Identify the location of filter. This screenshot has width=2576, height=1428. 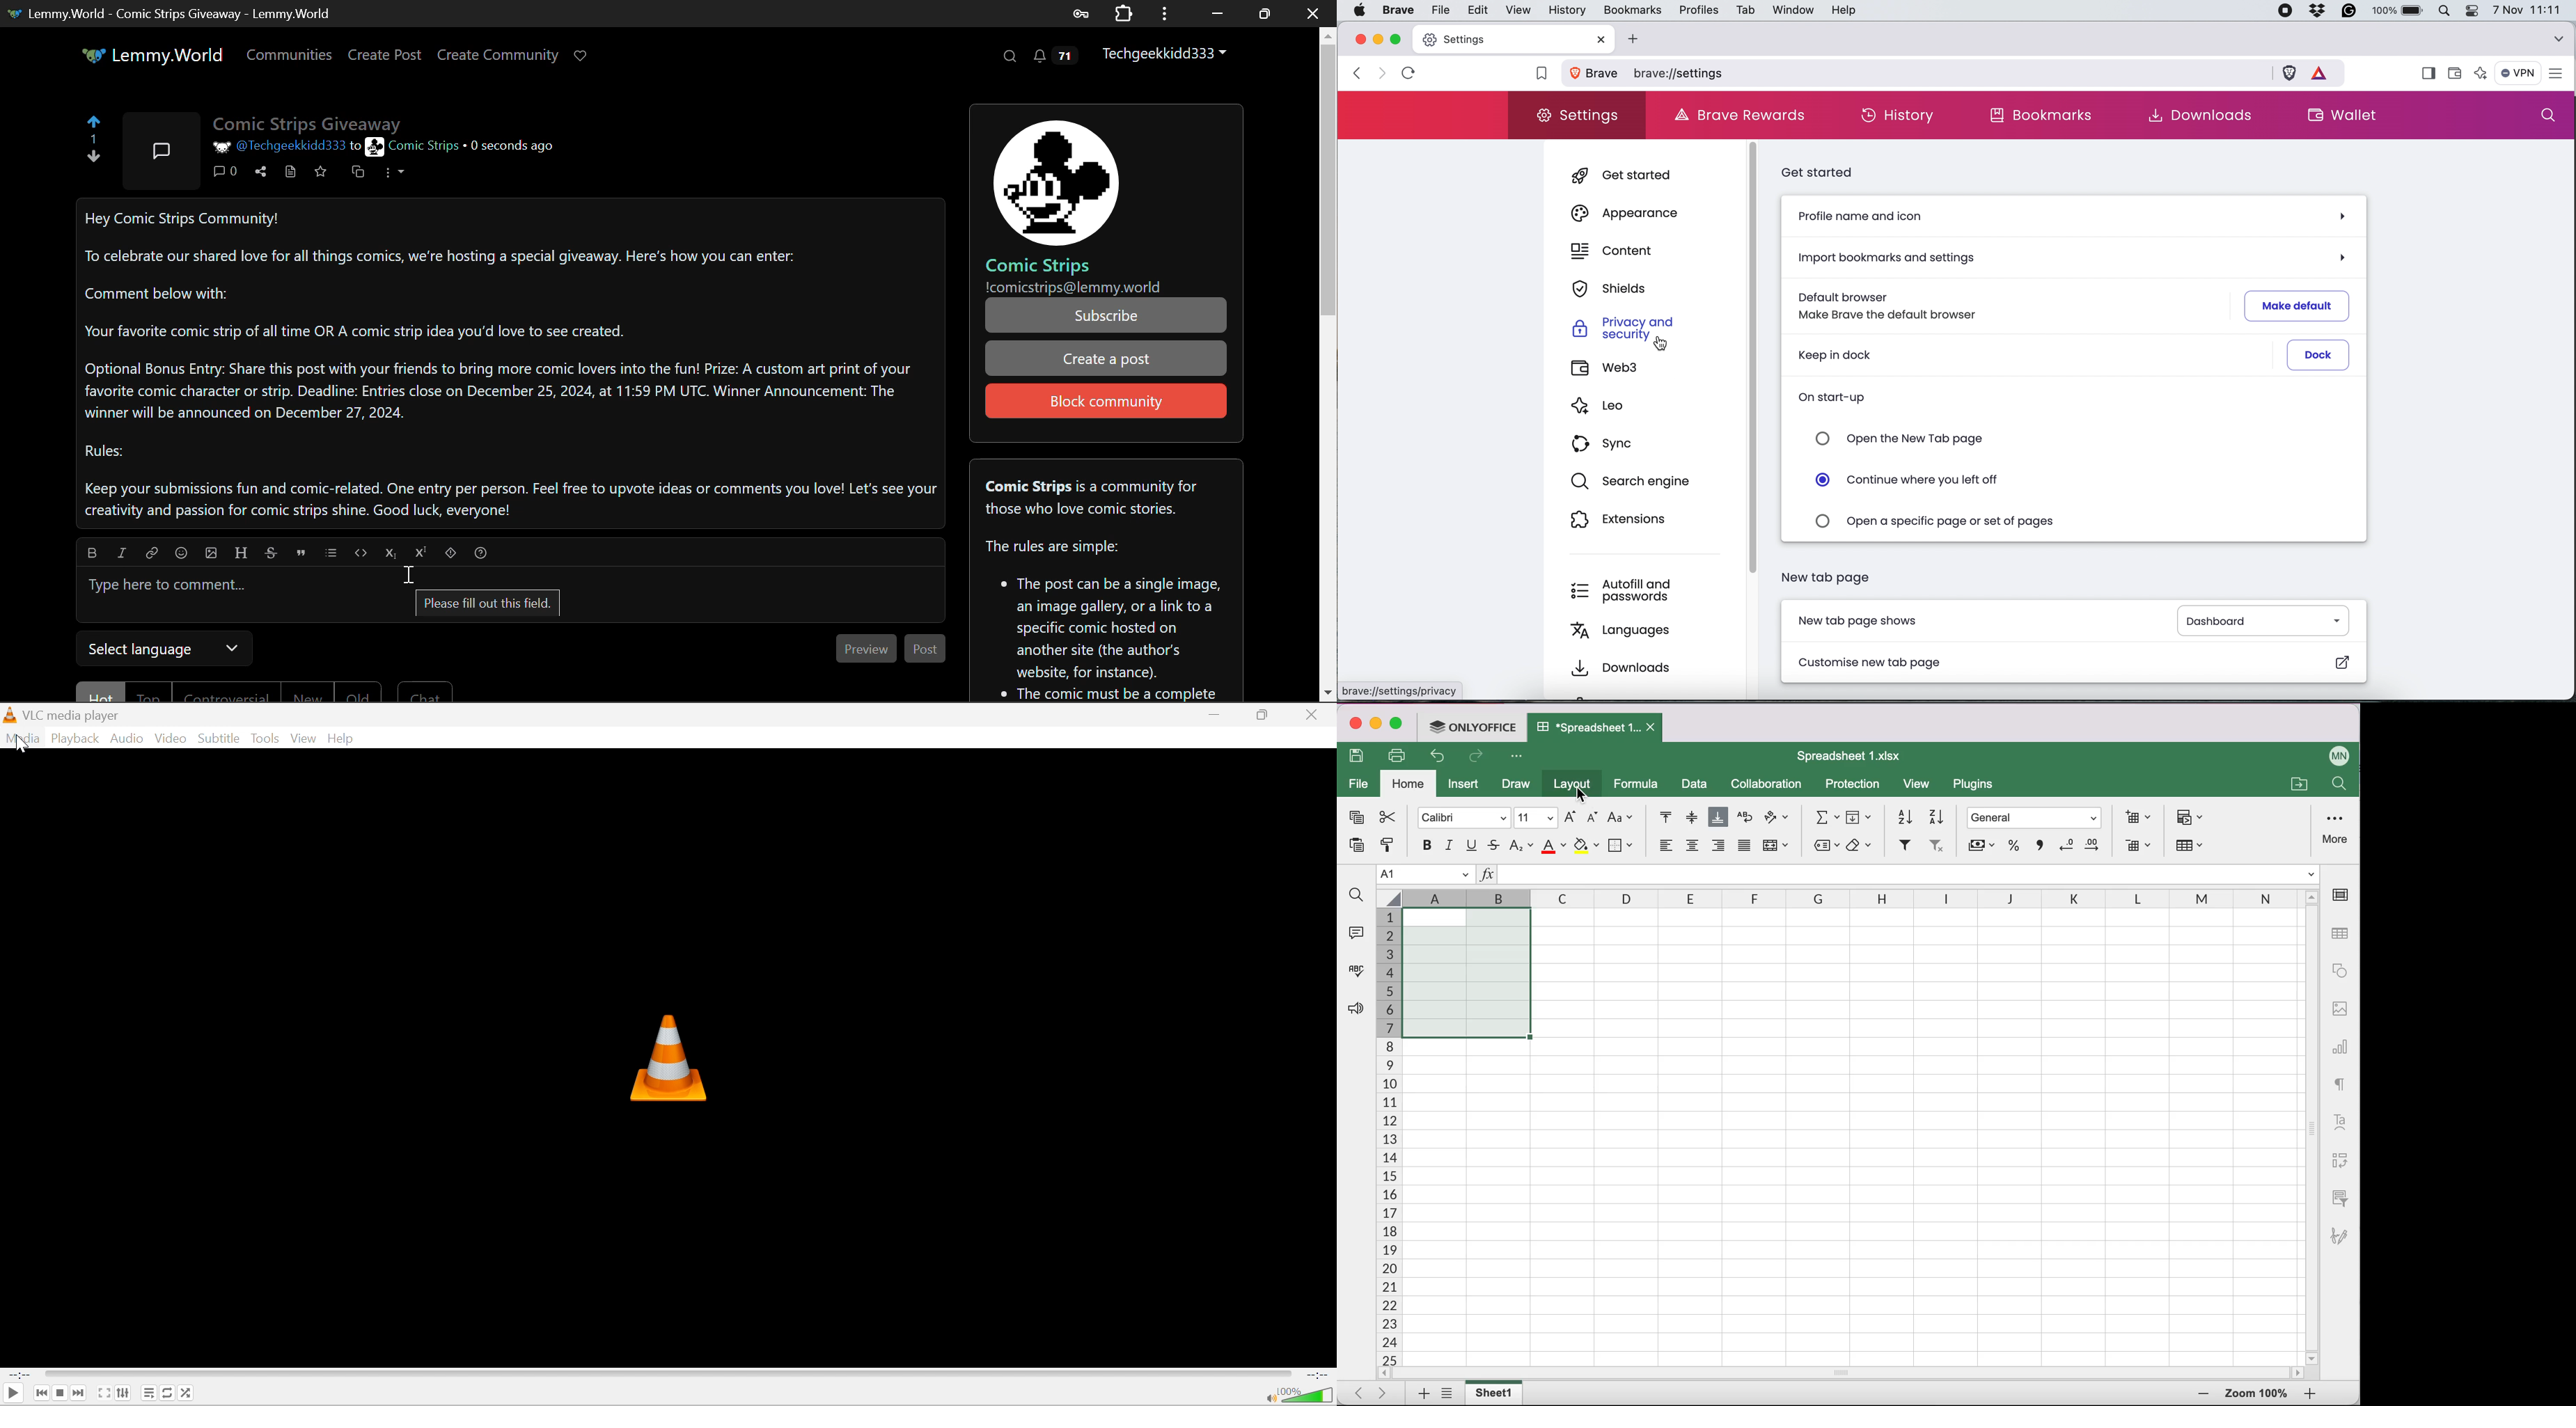
(1904, 846).